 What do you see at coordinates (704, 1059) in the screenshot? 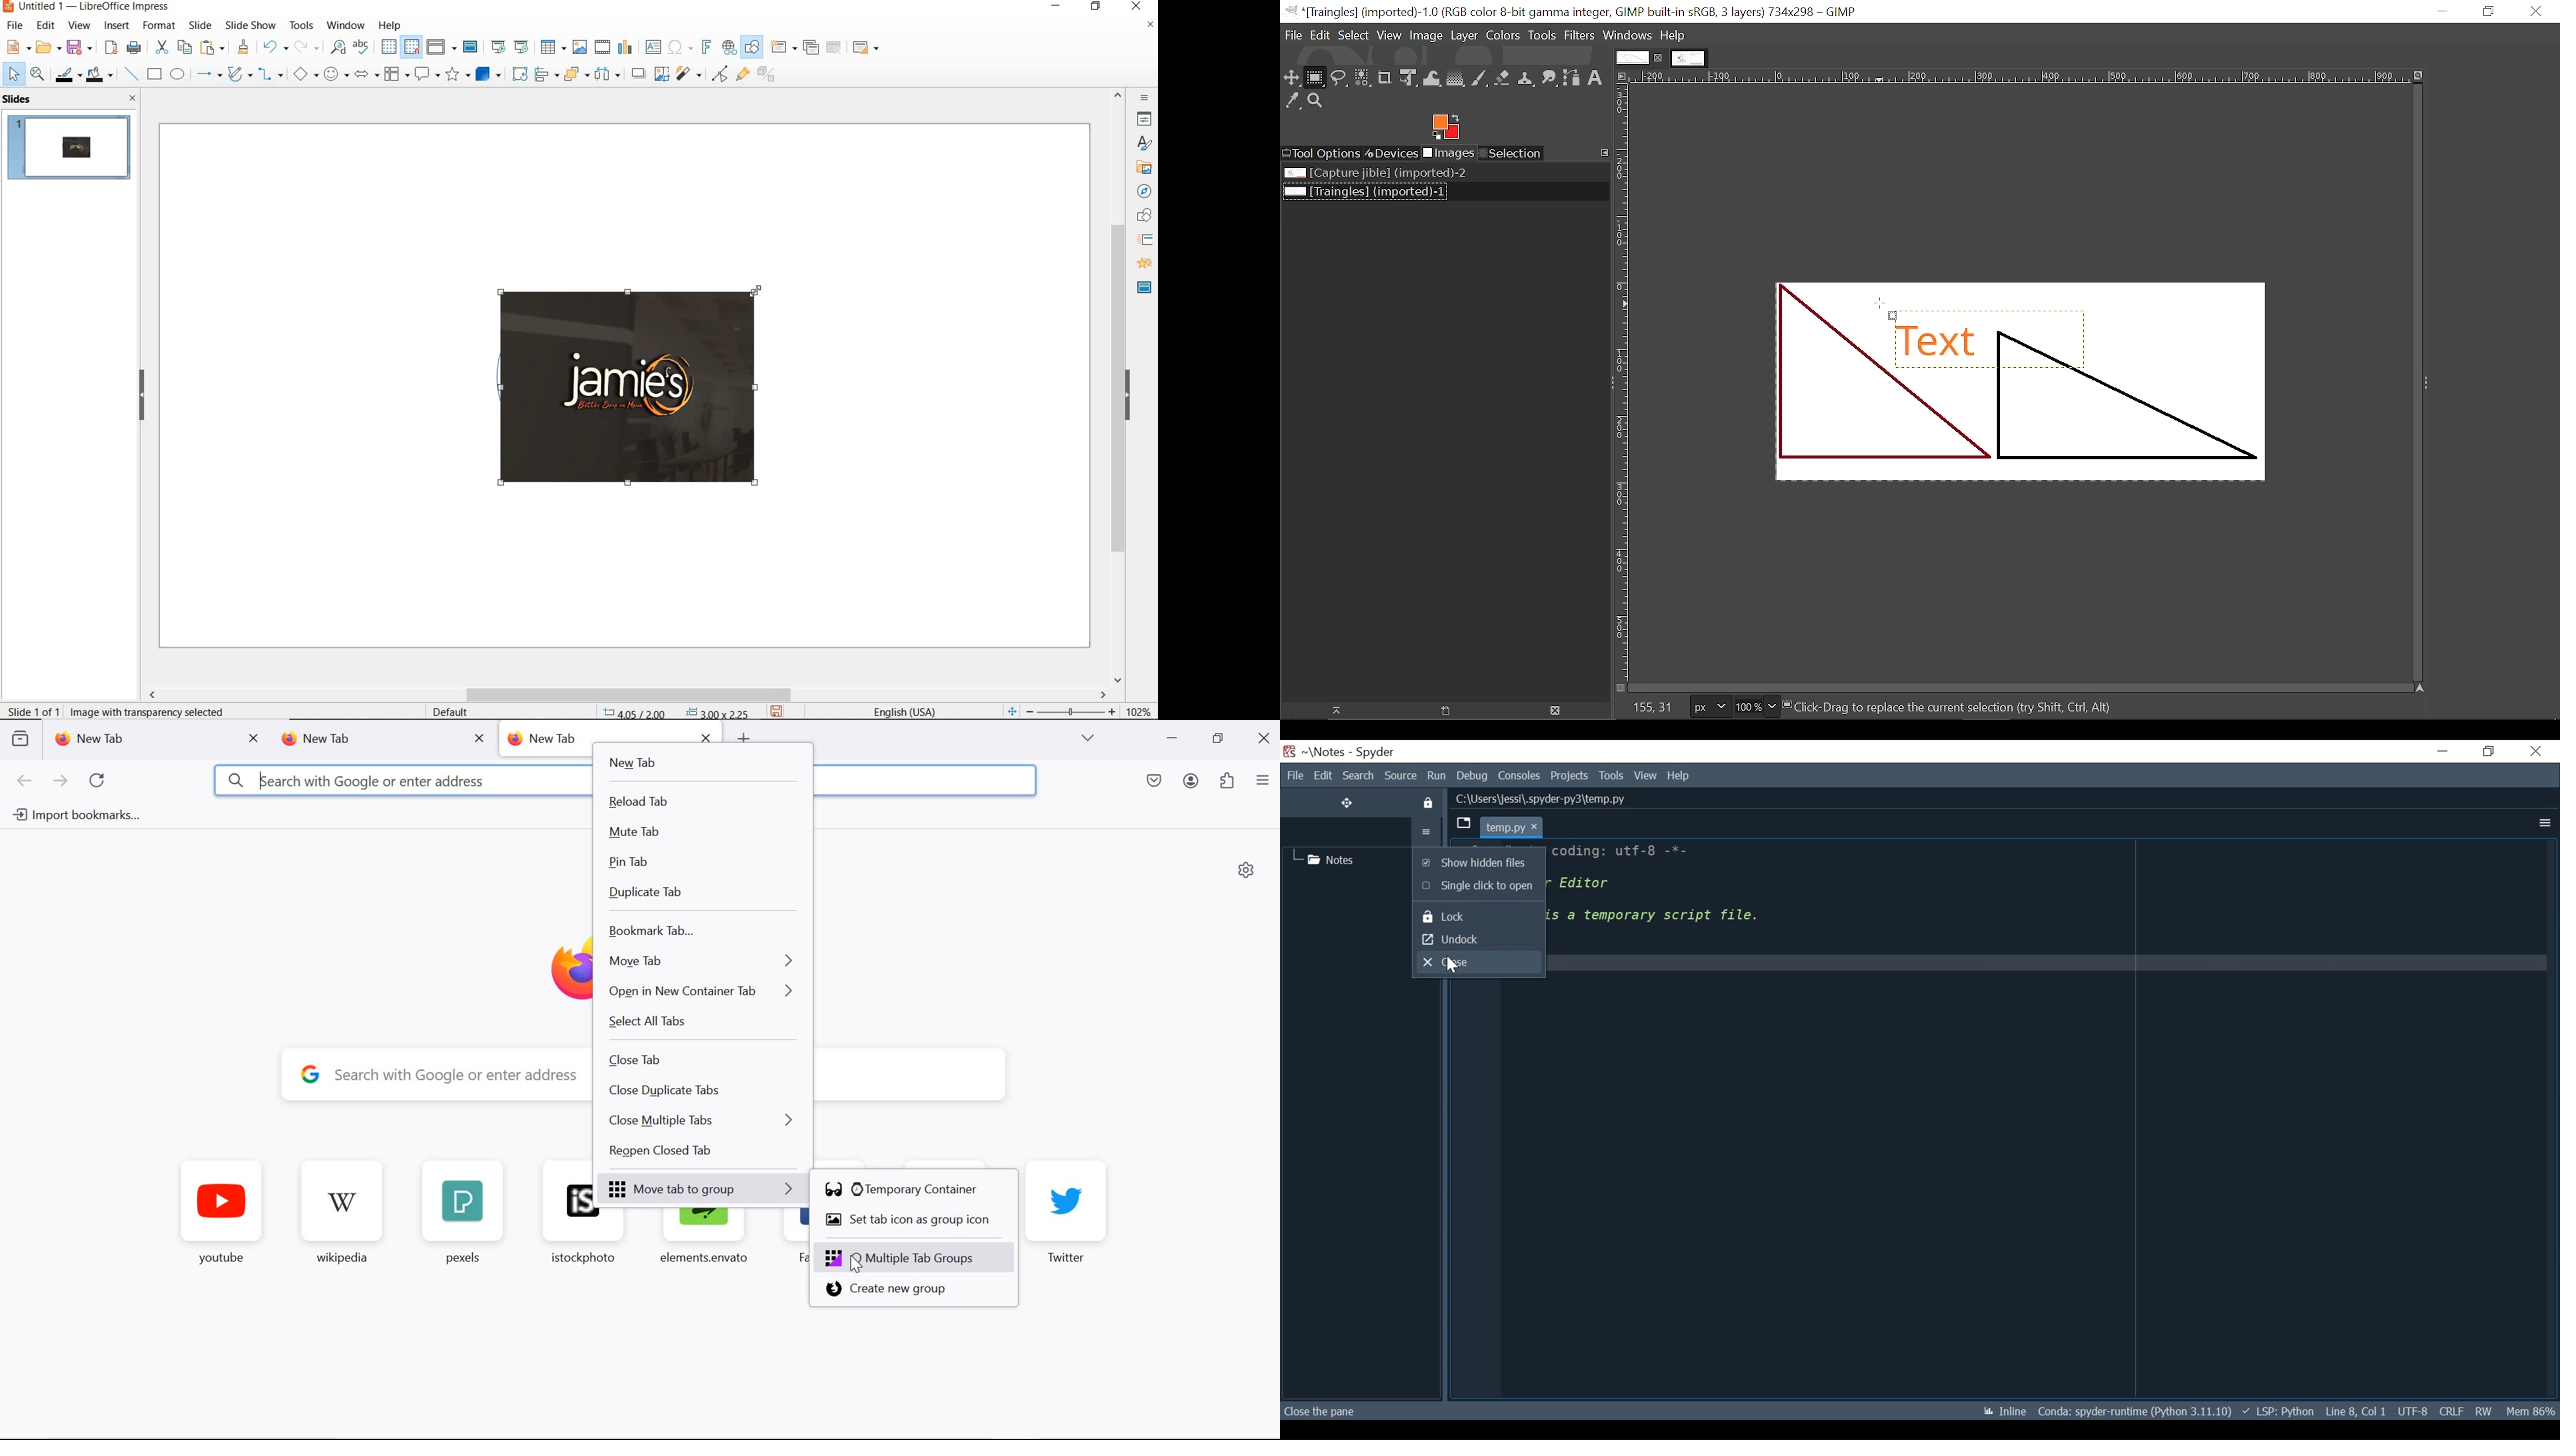
I see `close tab` at bounding box center [704, 1059].